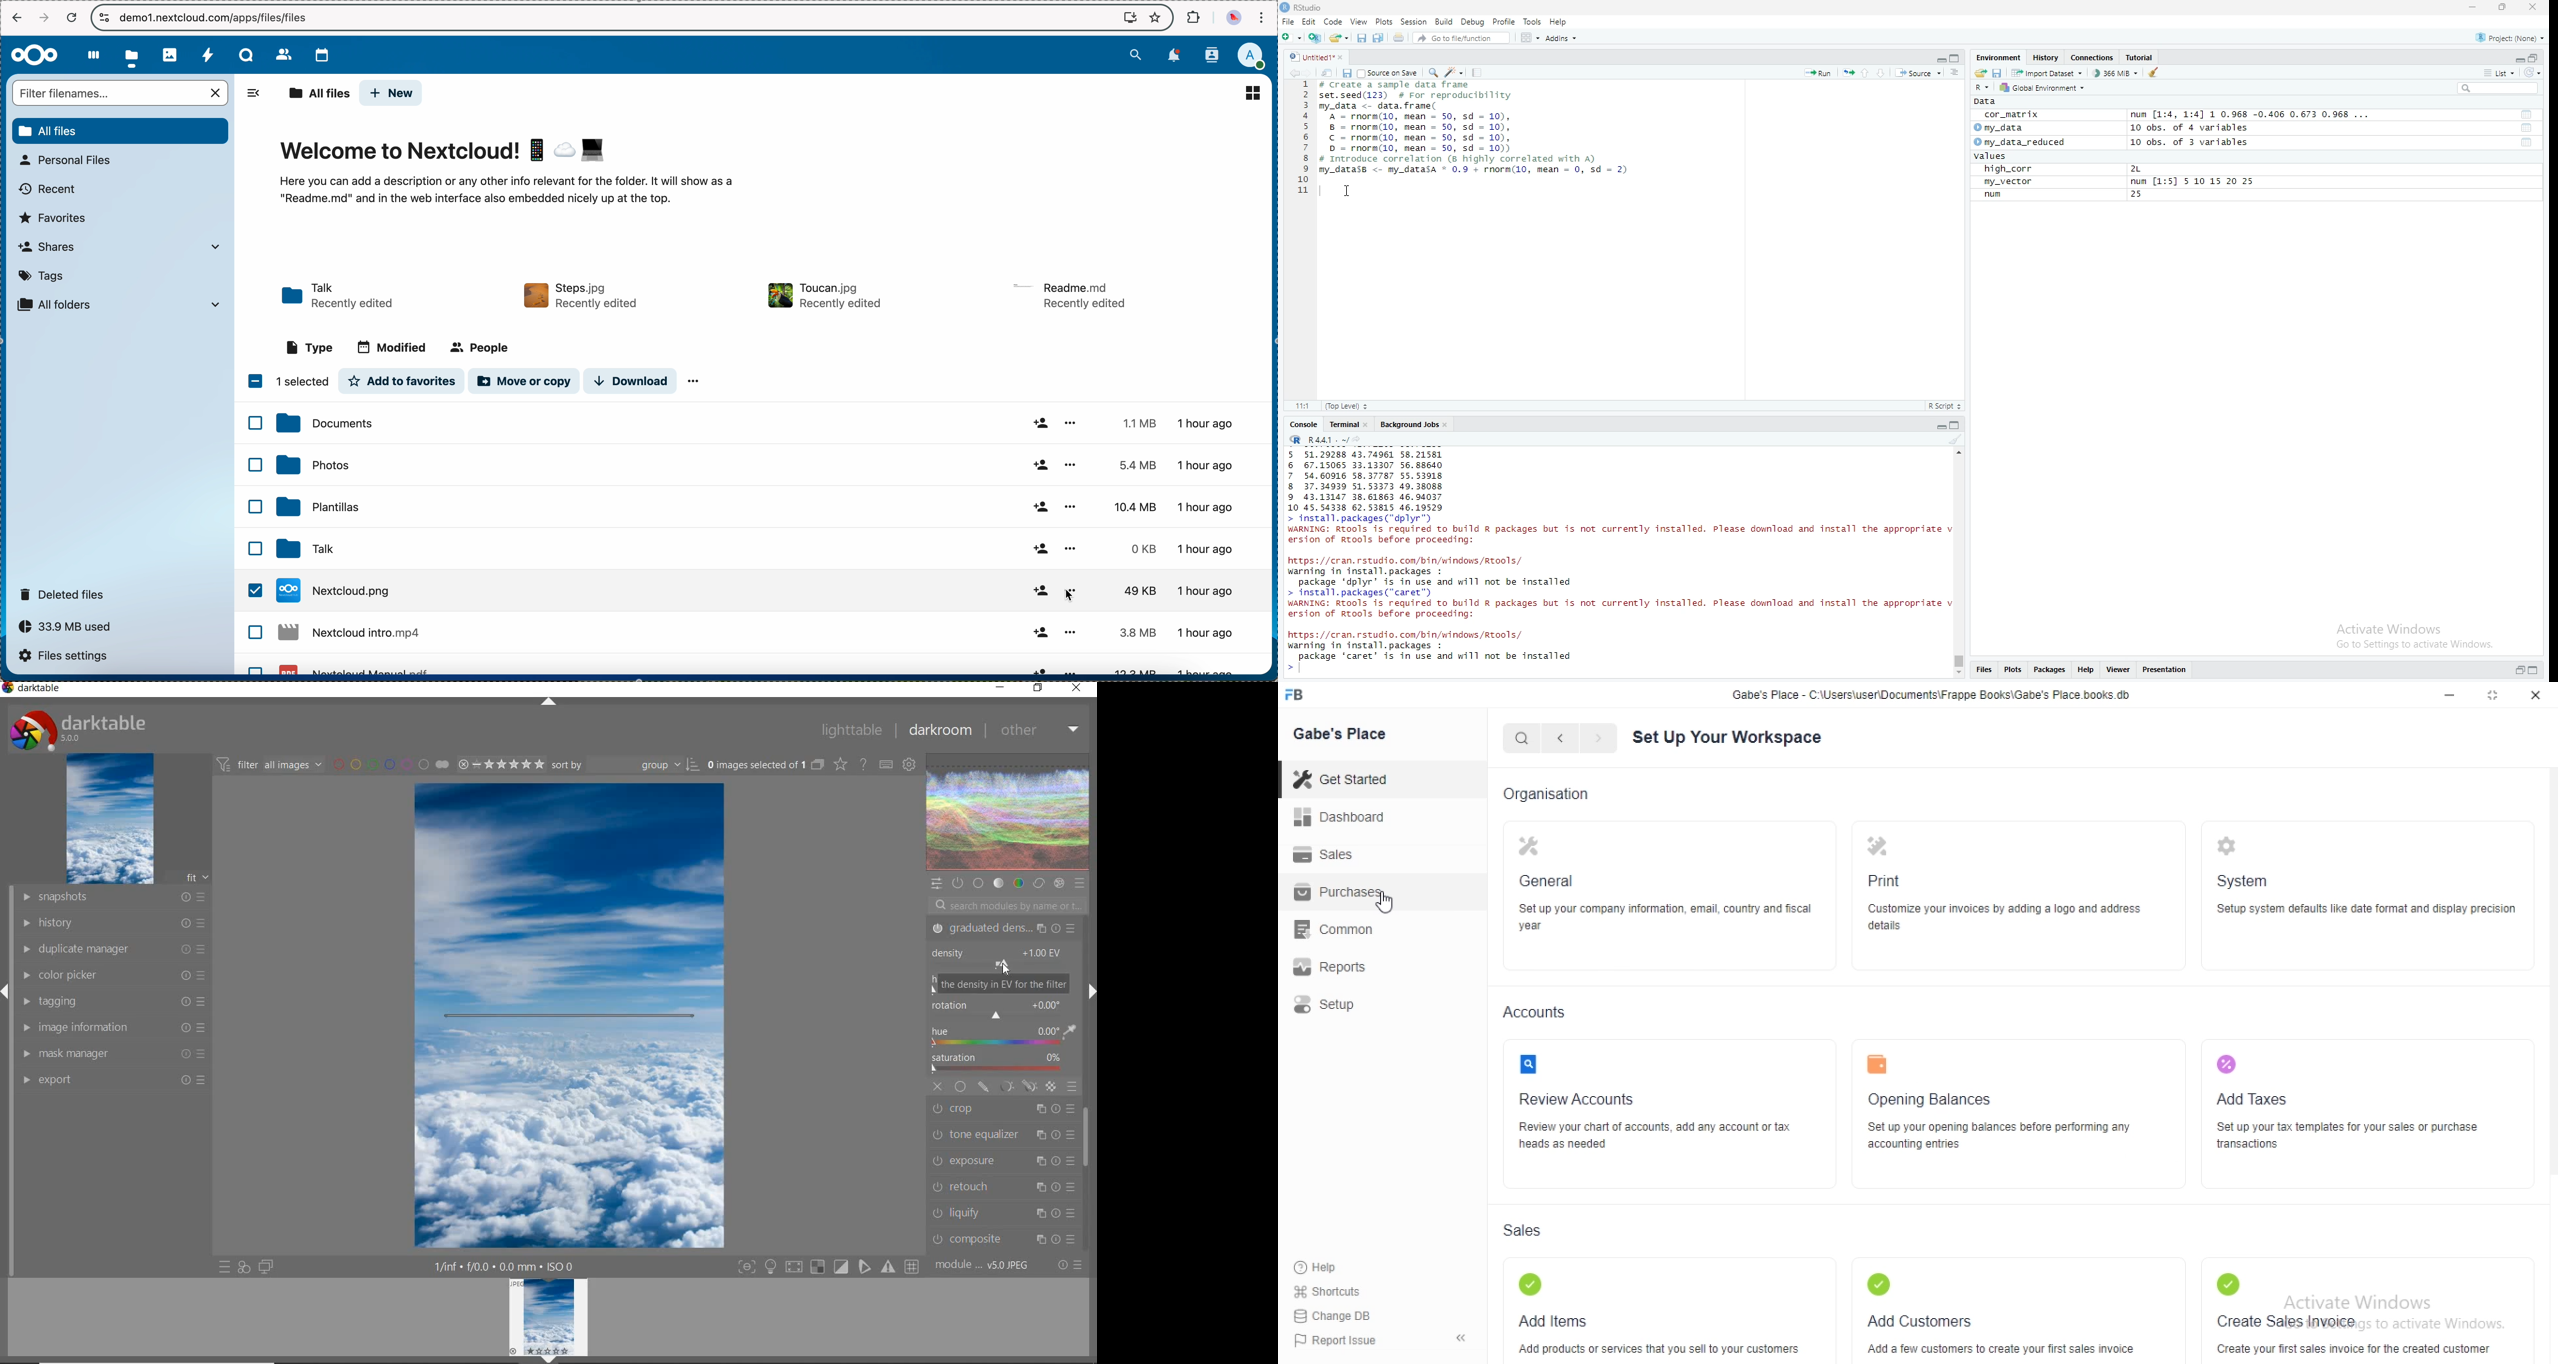  What do you see at coordinates (1384, 903) in the screenshot?
I see `Cursor` at bounding box center [1384, 903].